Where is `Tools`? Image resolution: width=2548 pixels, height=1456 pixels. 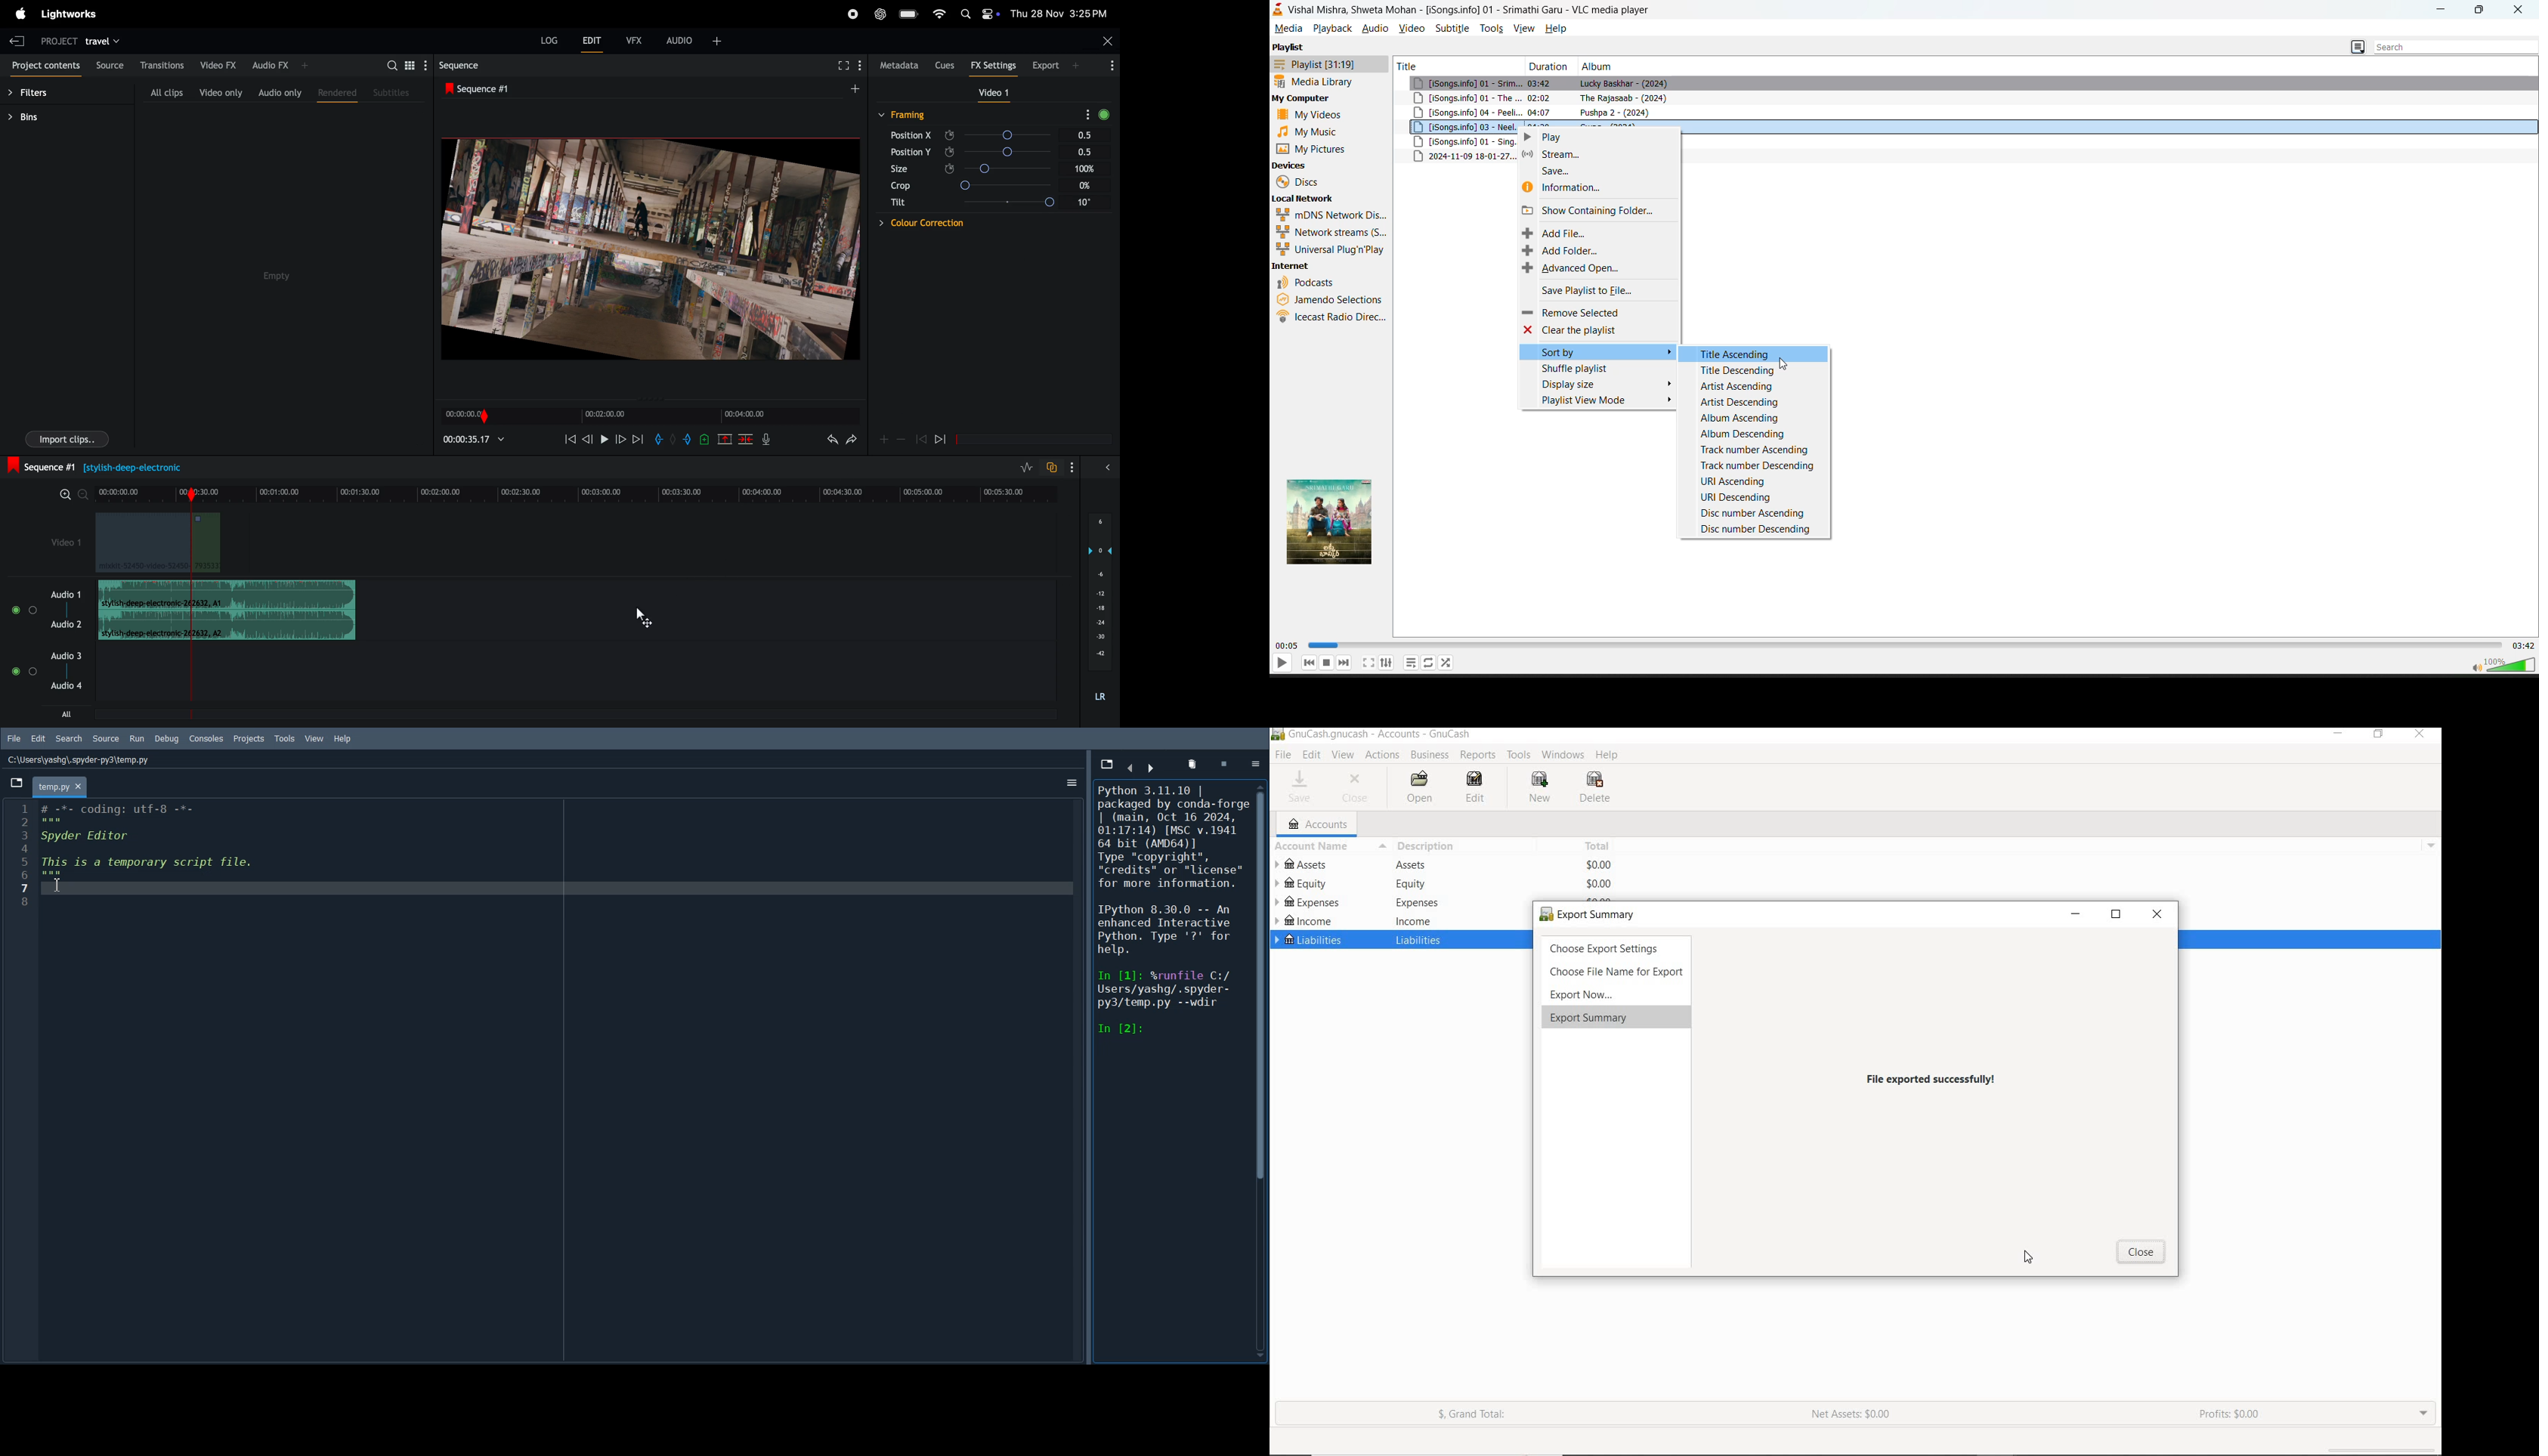
Tools is located at coordinates (287, 739).